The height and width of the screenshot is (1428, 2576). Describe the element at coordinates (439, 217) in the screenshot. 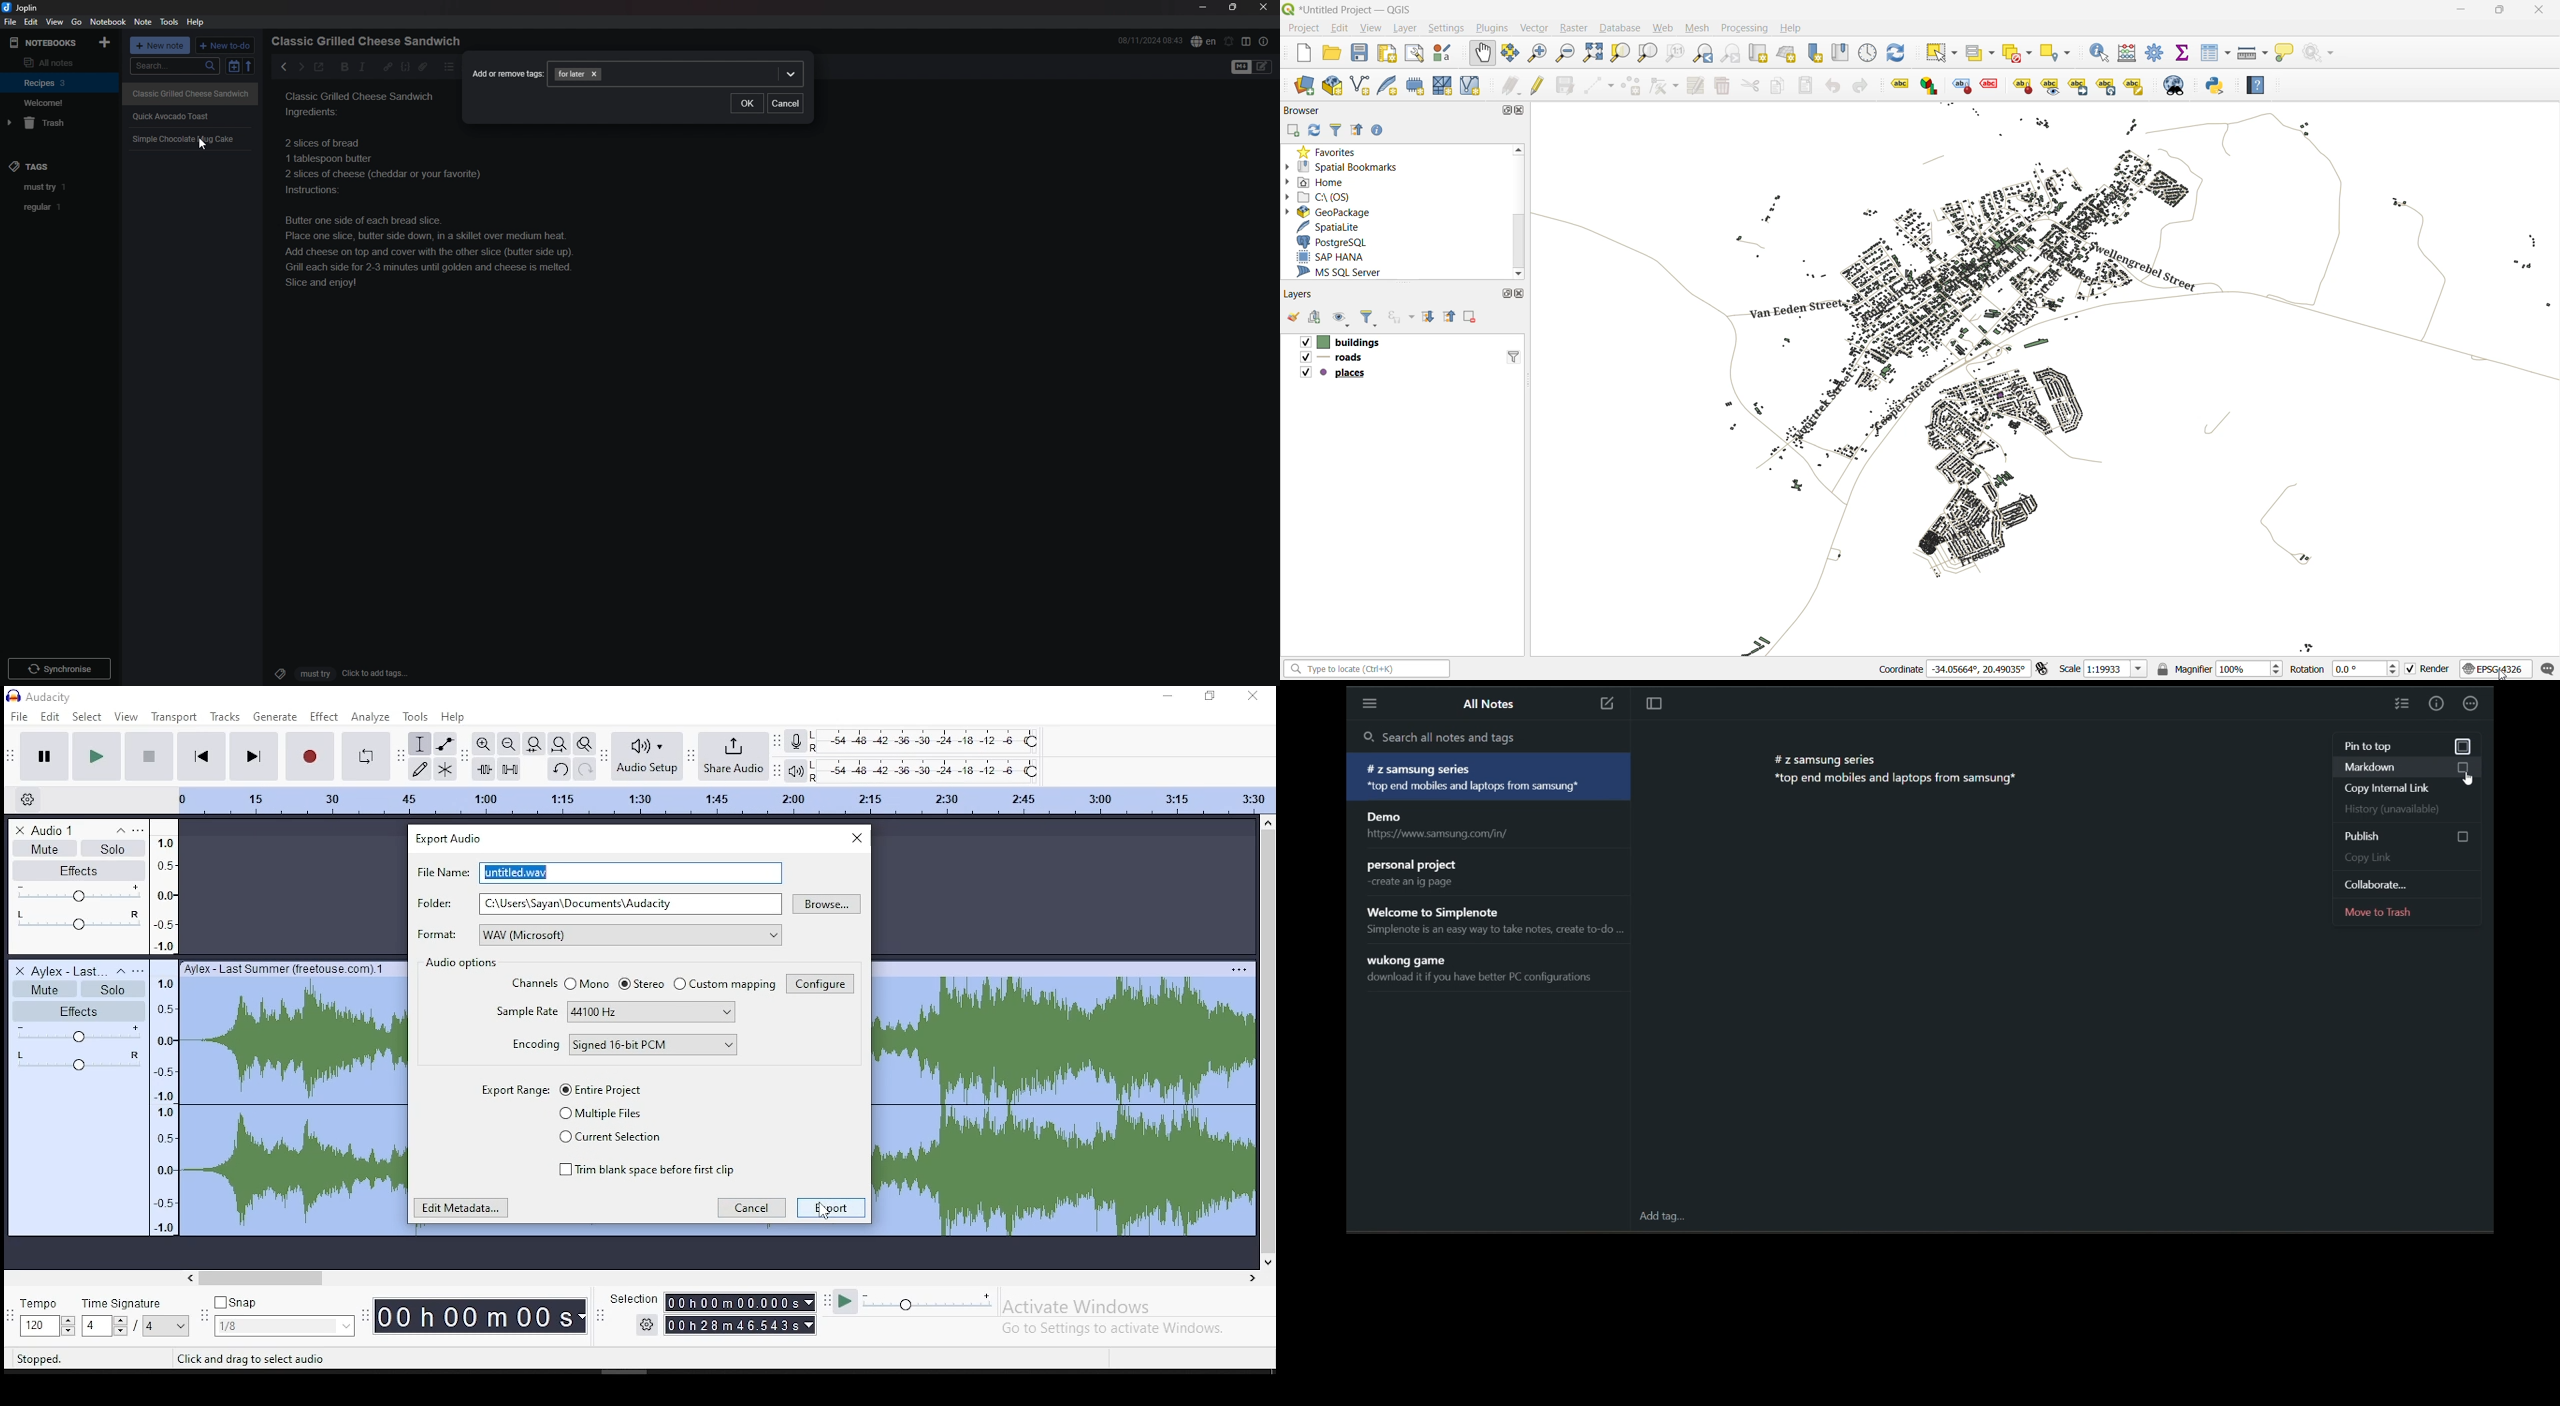

I see `recipe` at that location.